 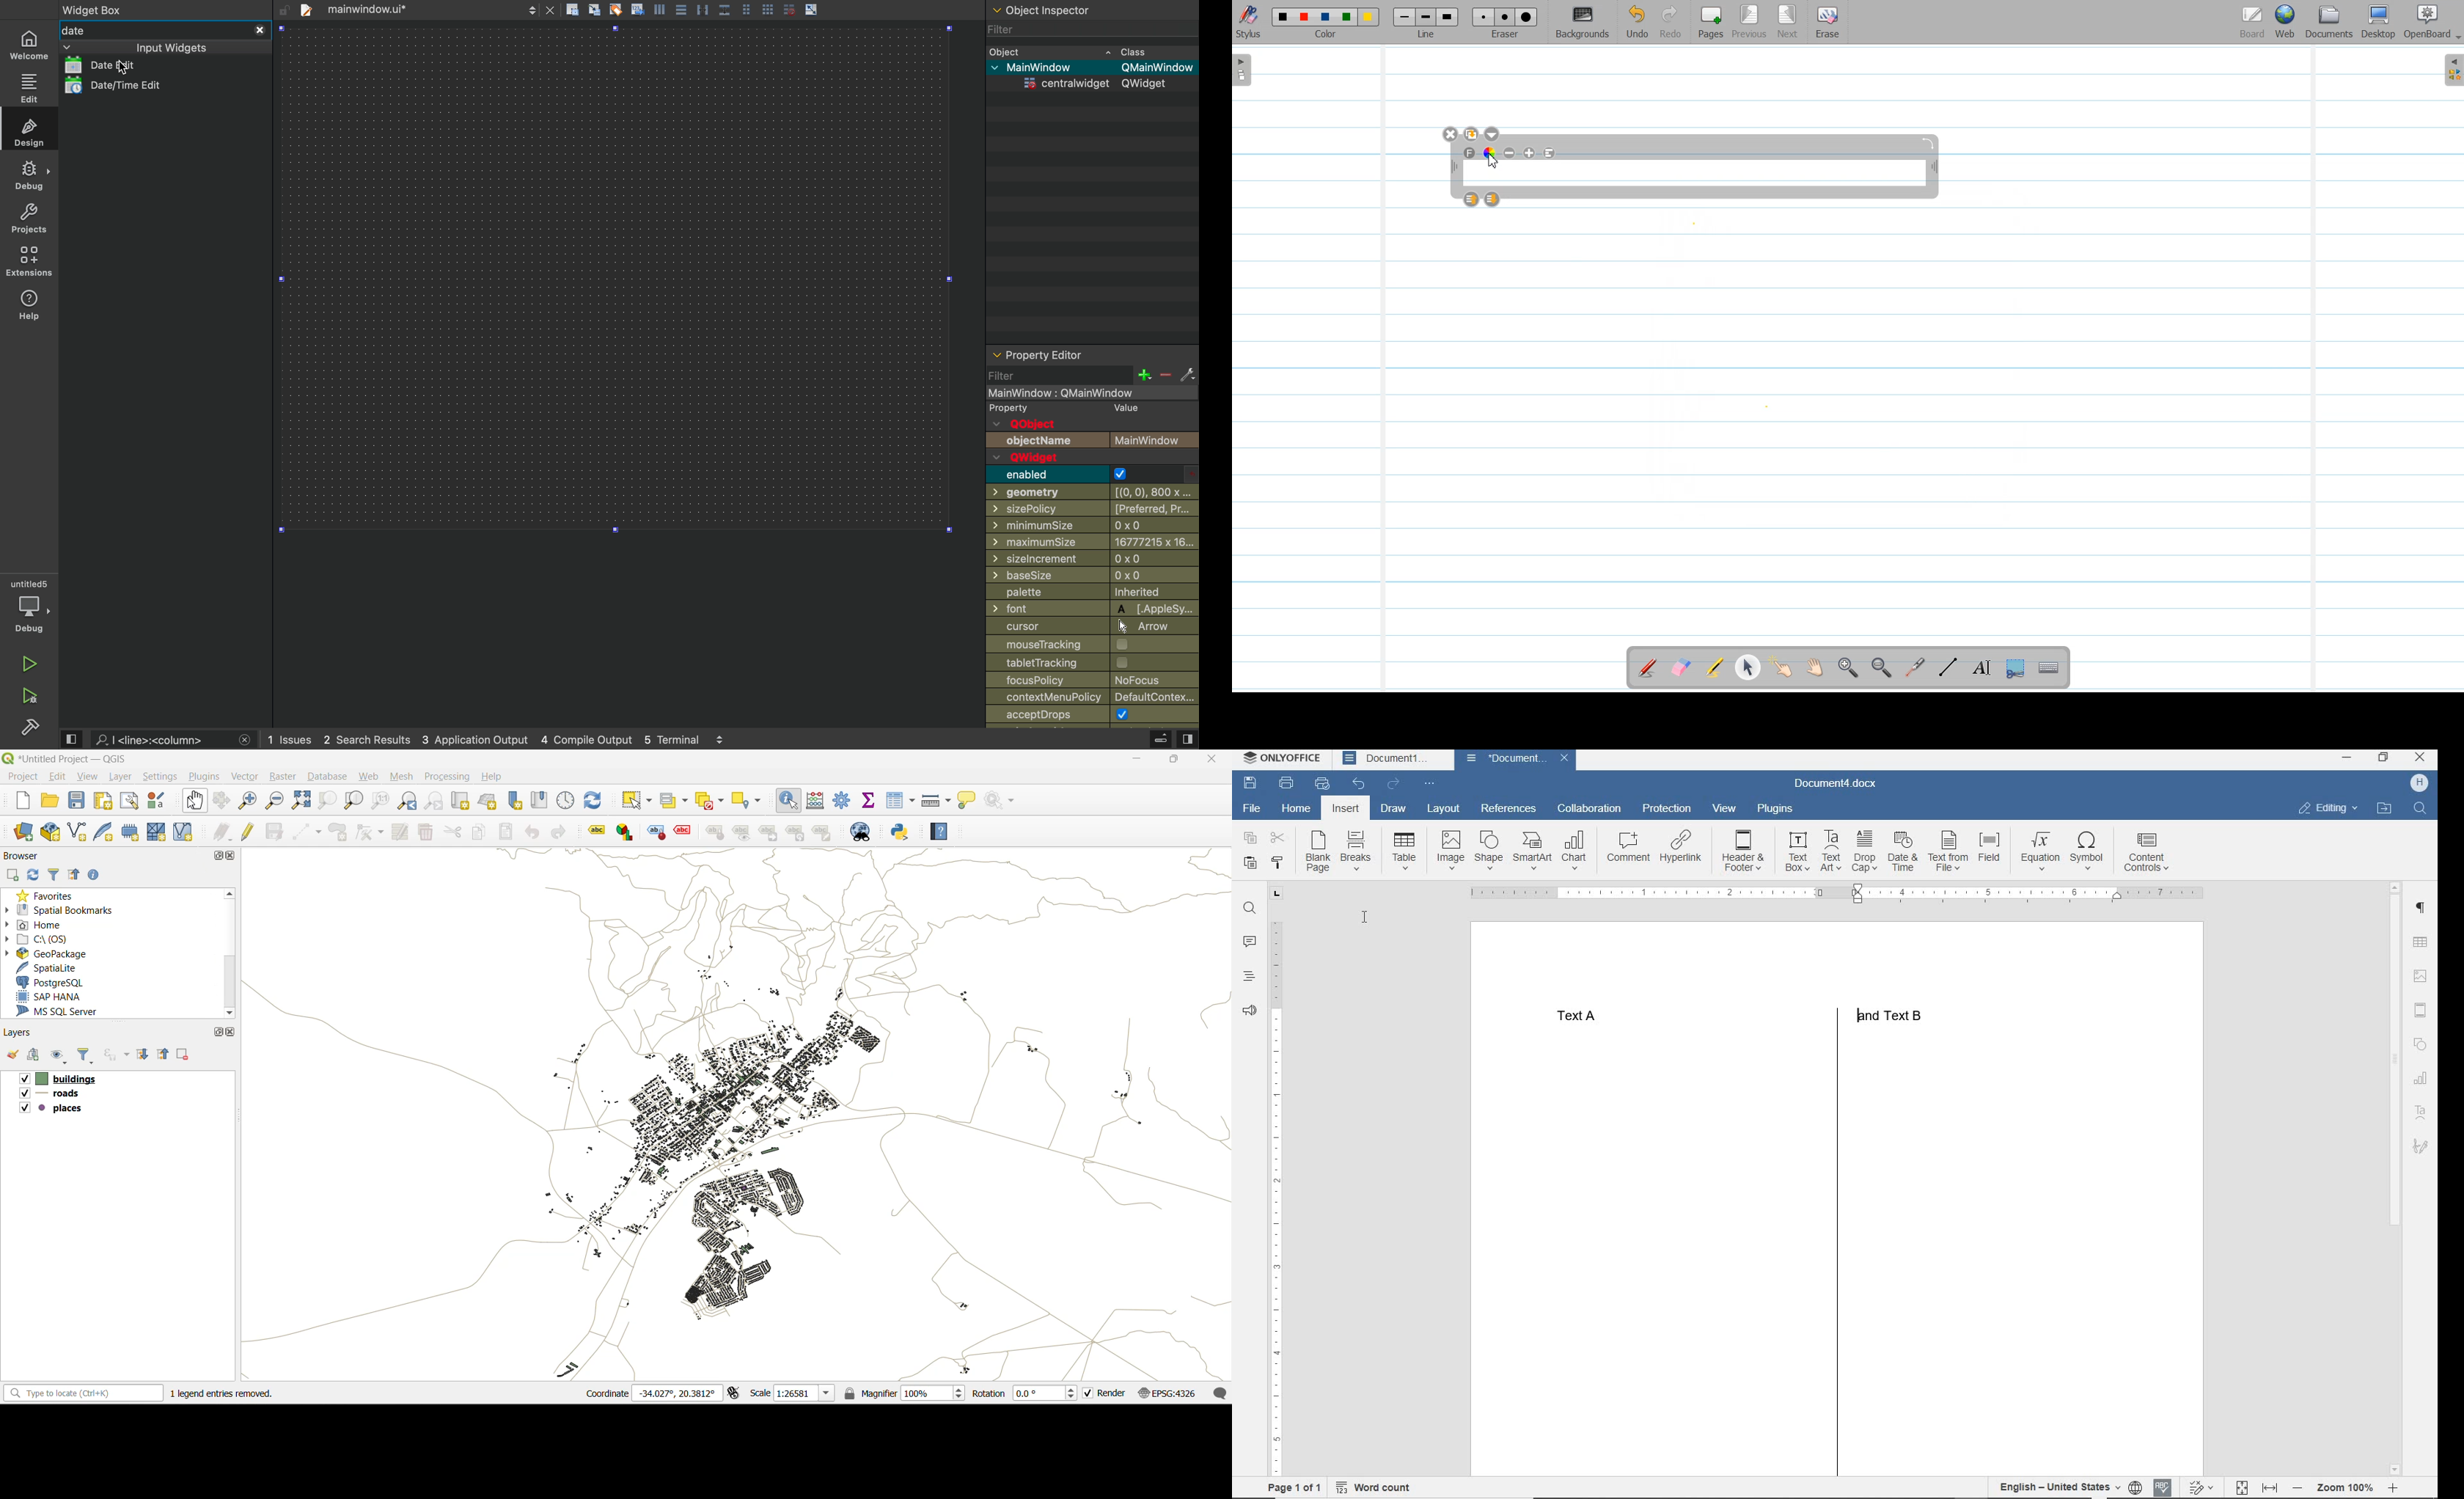 I want to click on new spatial bookmark, so click(x=515, y=802).